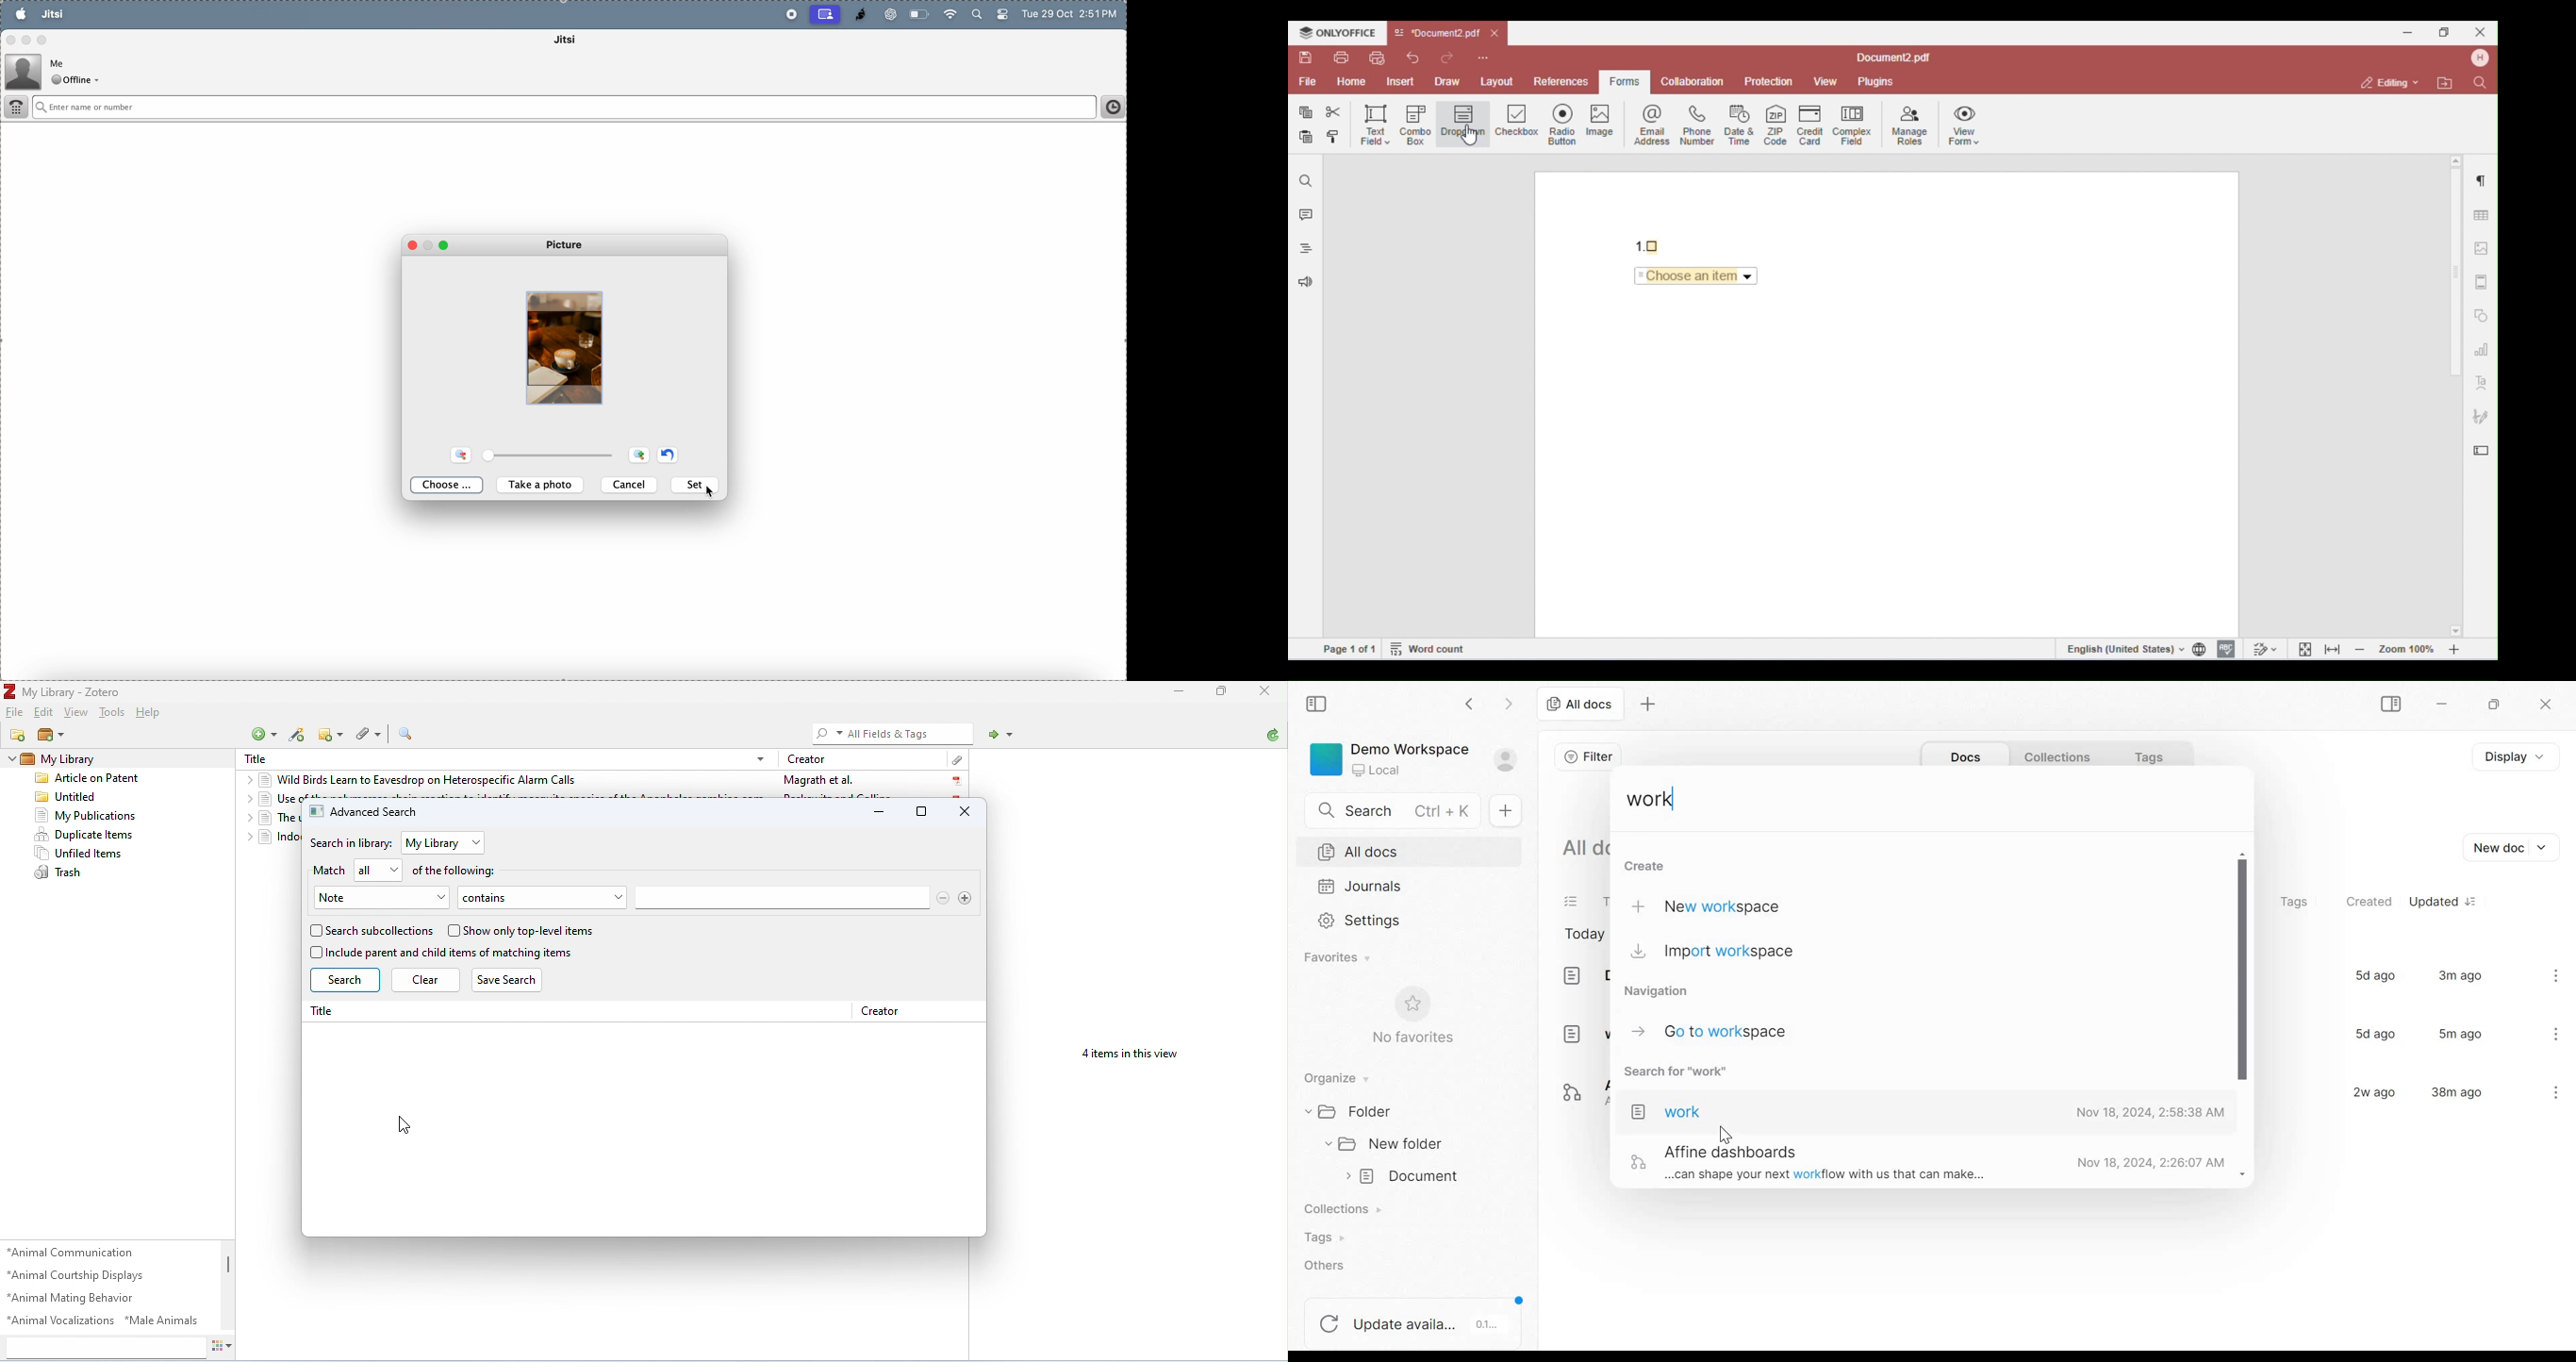 The image size is (2576, 1372). I want to click on jitsi menu, so click(52, 15).